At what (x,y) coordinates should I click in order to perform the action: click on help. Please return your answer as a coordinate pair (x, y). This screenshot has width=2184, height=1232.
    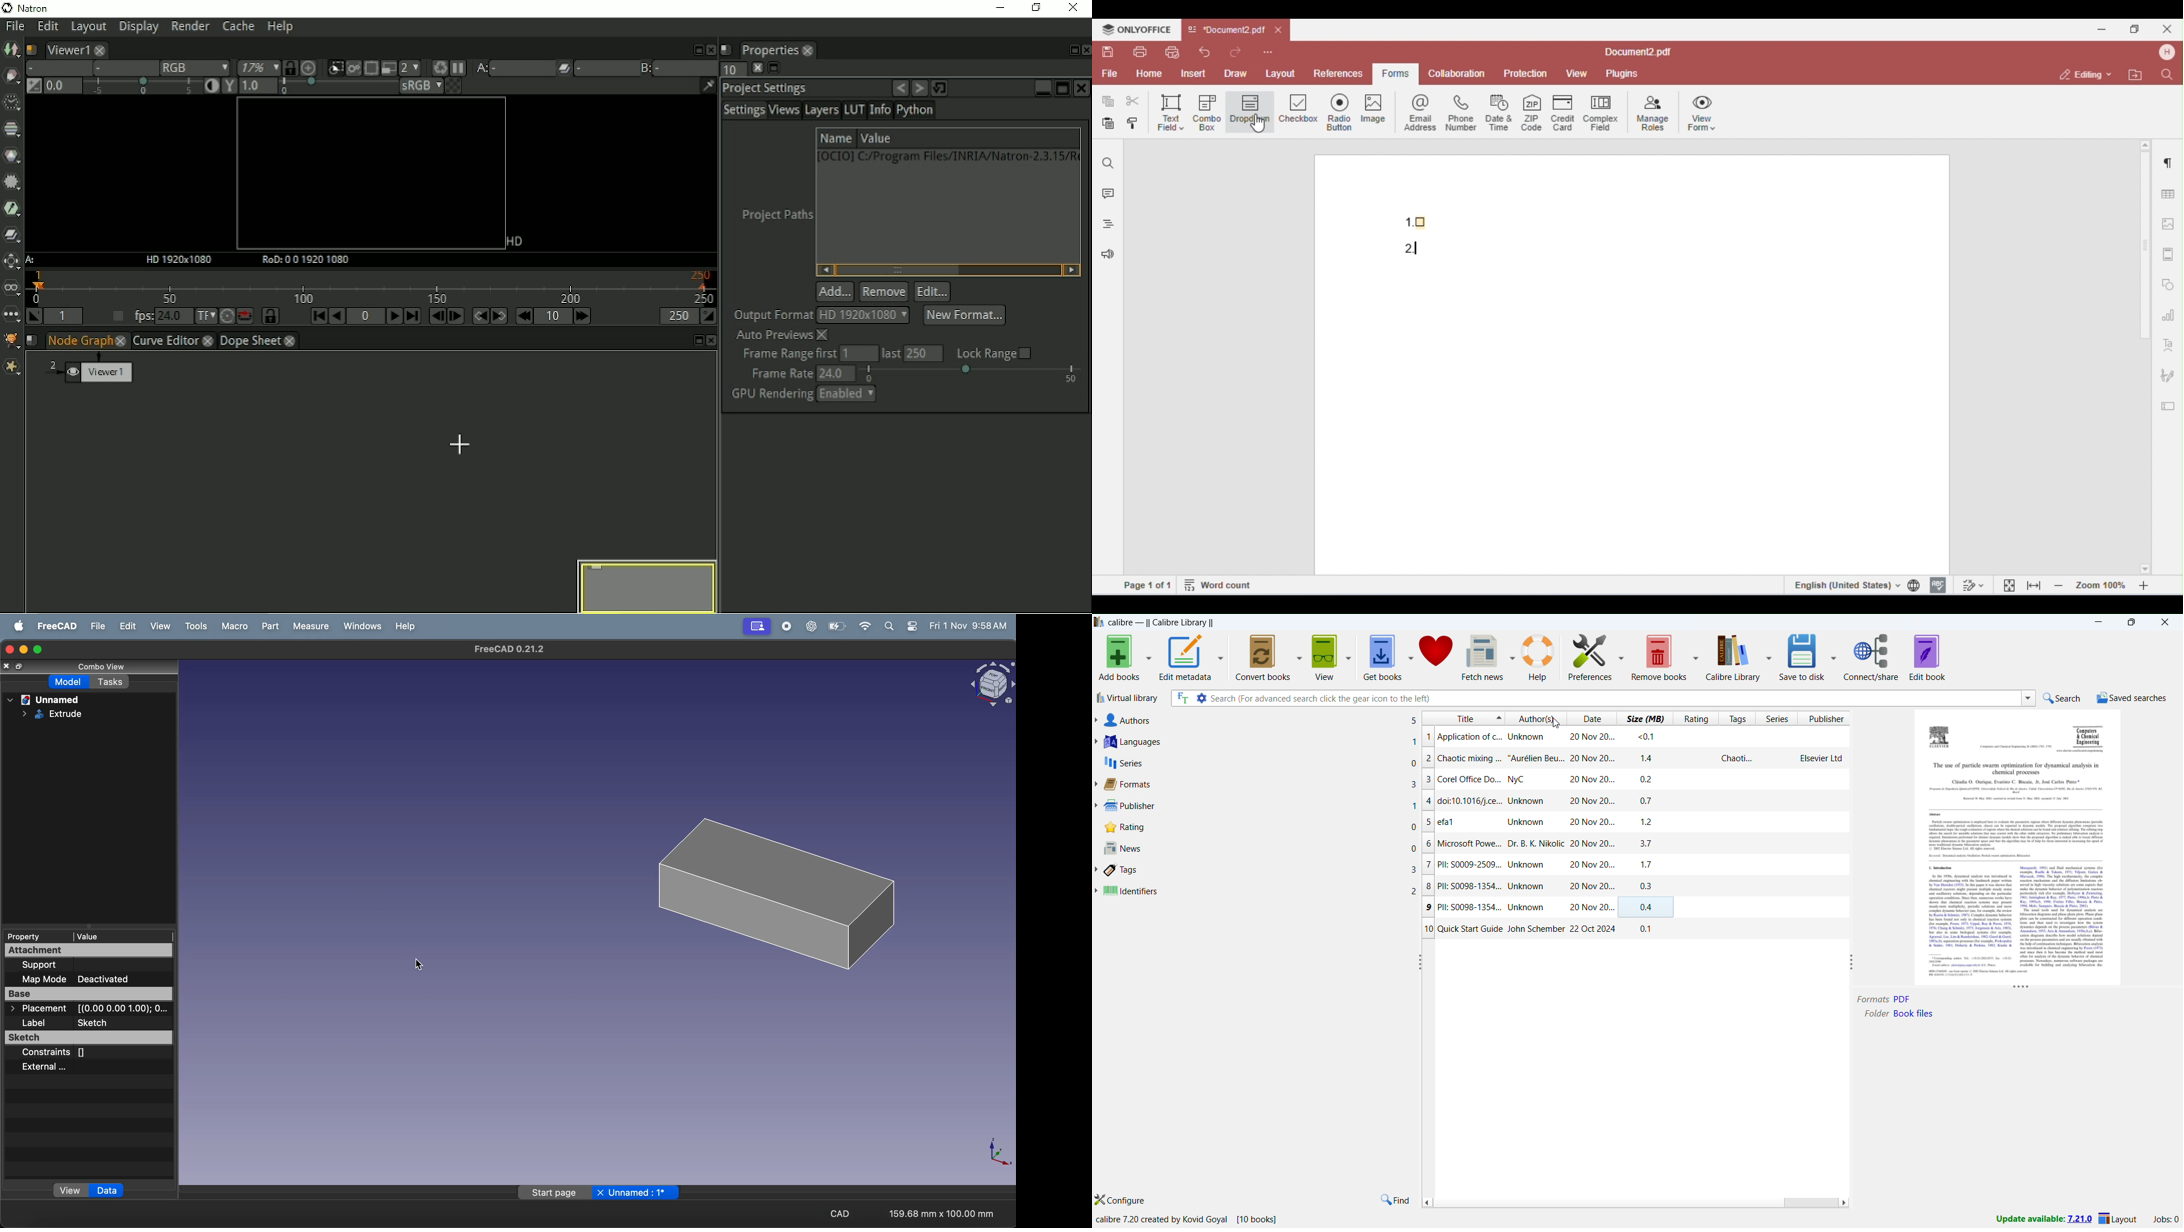
    Looking at the image, I should click on (1538, 656).